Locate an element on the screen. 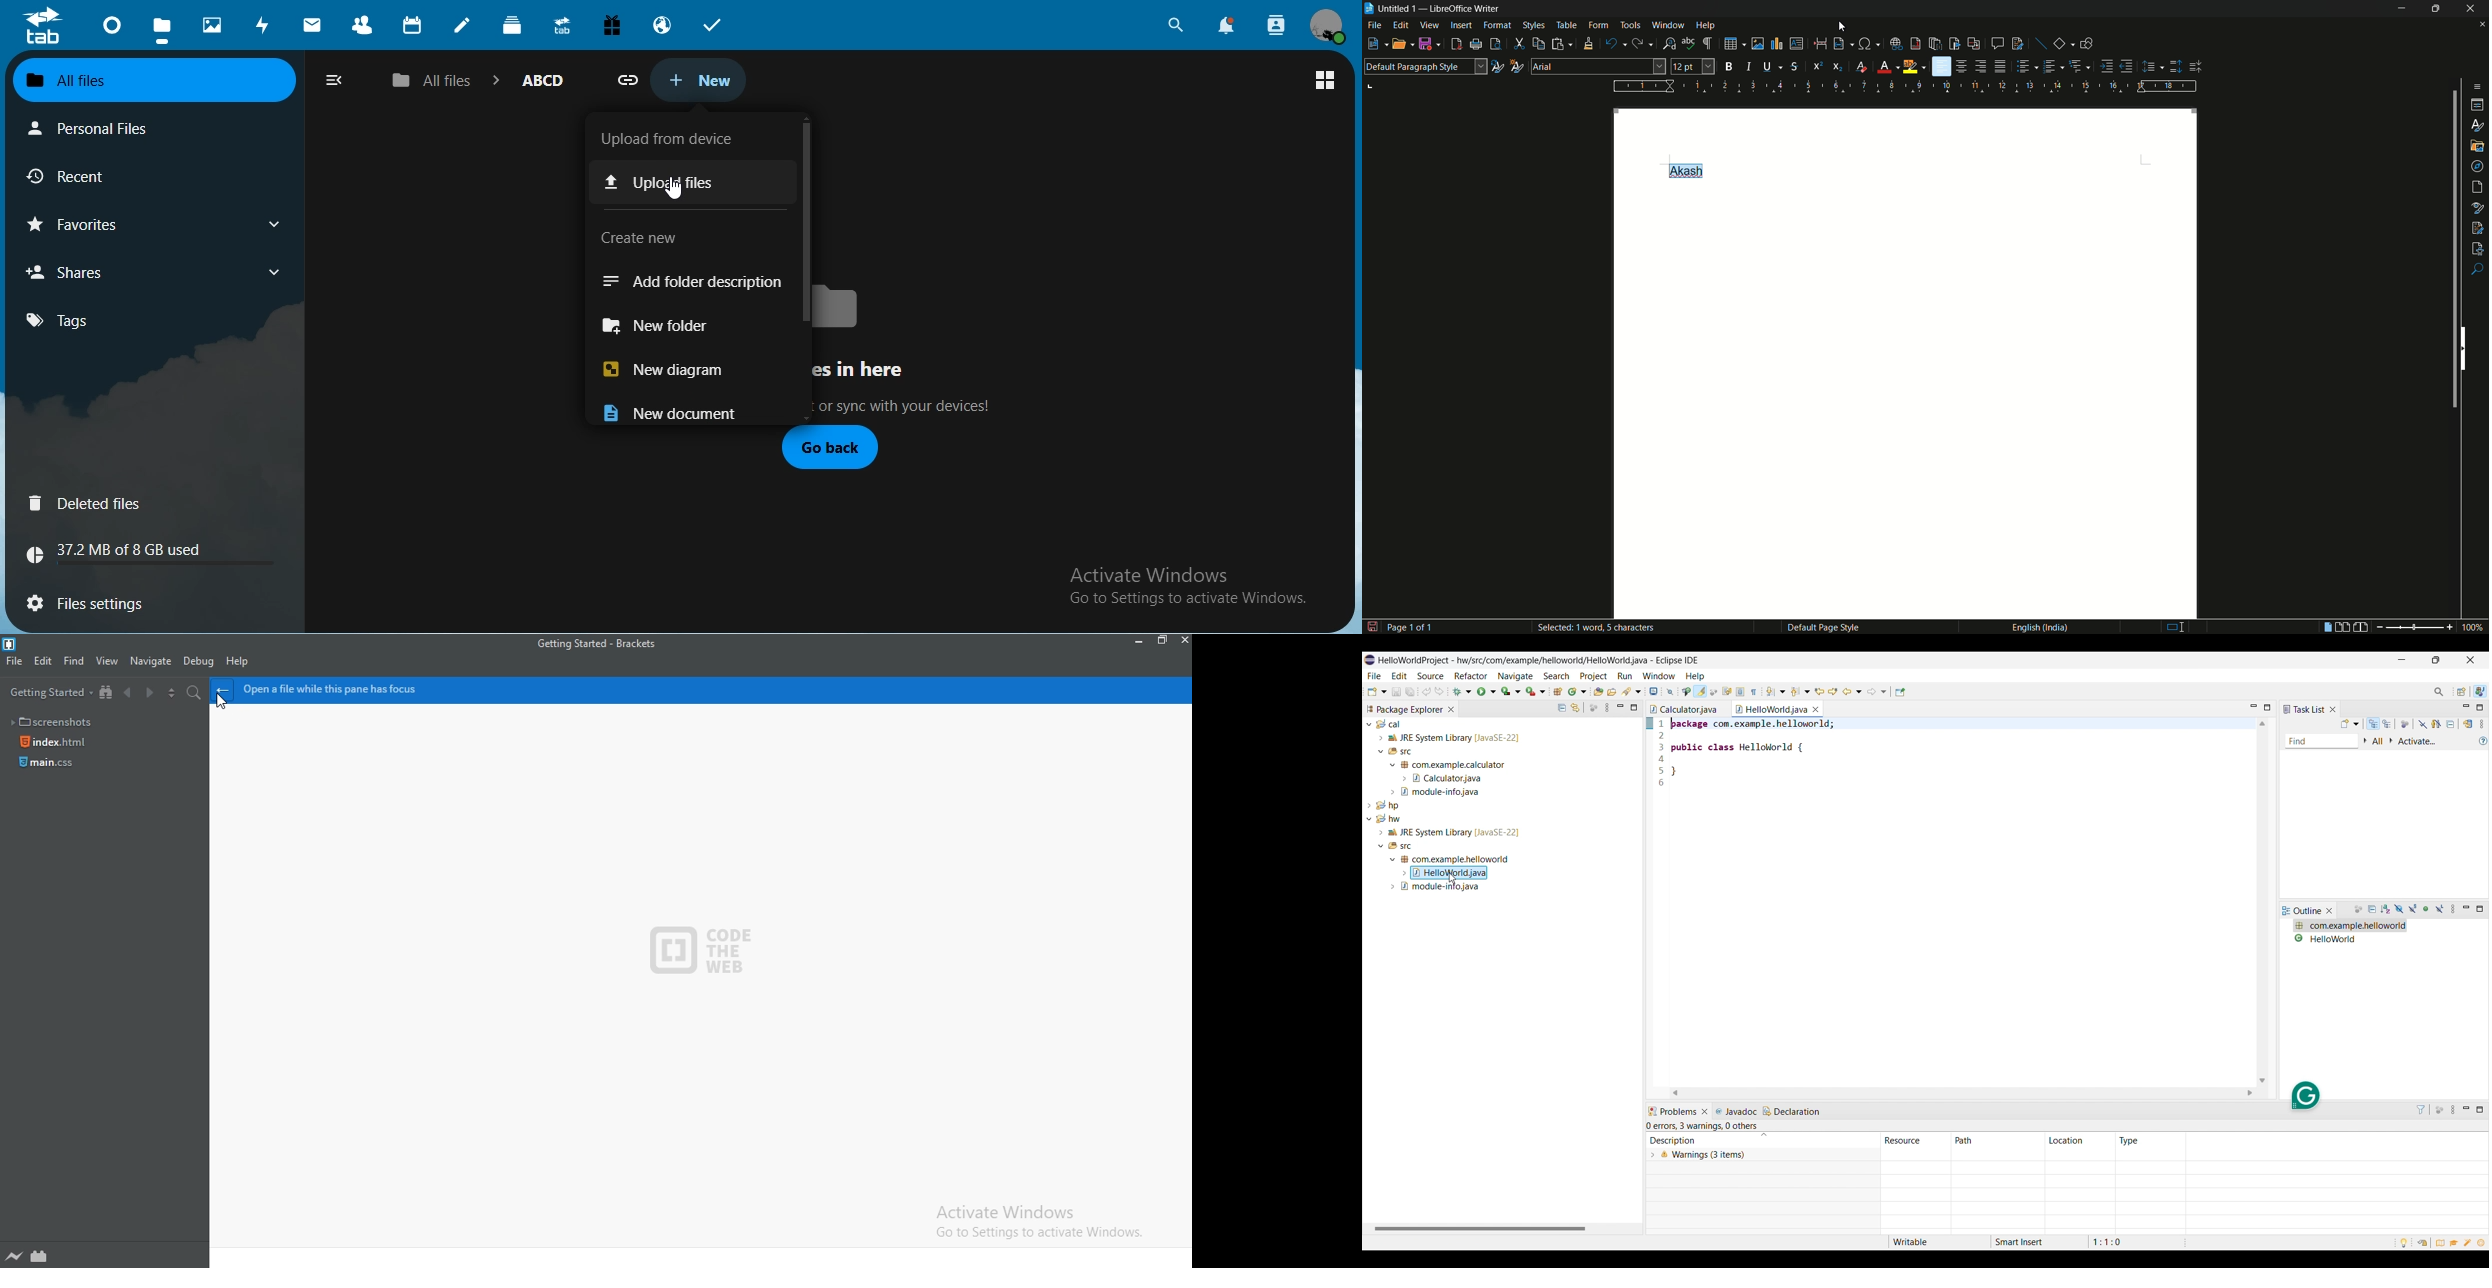 The height and width of the screenshot is (1288, 2492). Source is located at coordinates (1430, 676).